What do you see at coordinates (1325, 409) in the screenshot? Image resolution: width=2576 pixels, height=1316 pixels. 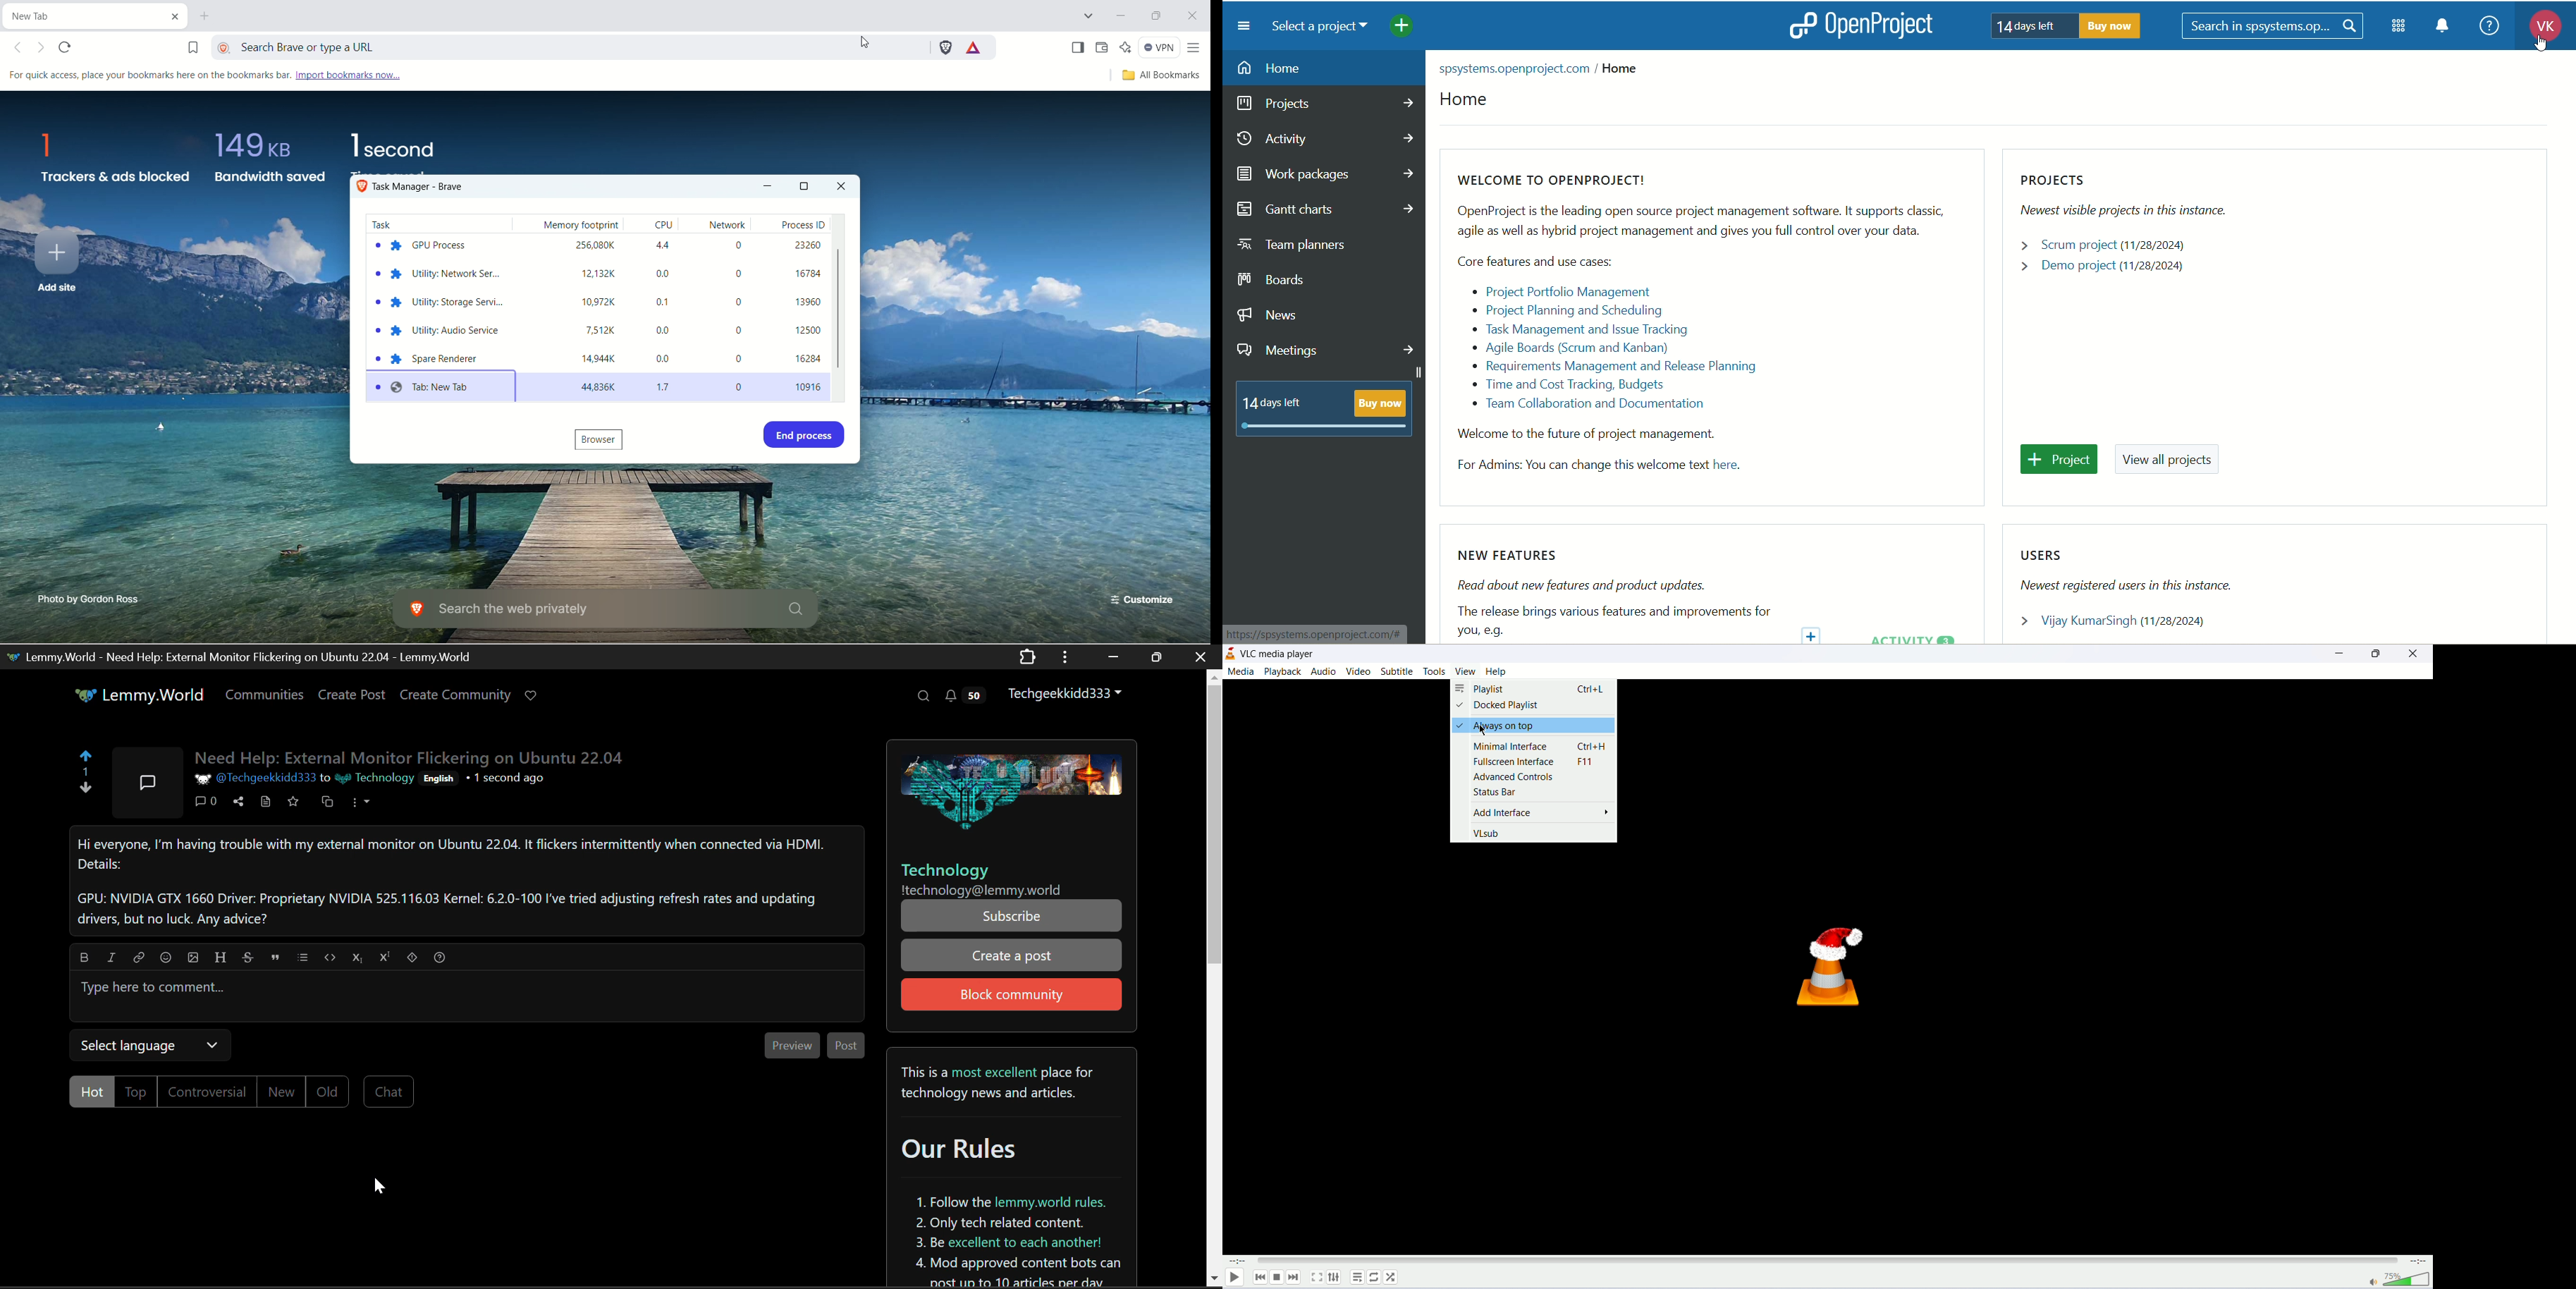 I see `text` at bounding box center [1325, 409].